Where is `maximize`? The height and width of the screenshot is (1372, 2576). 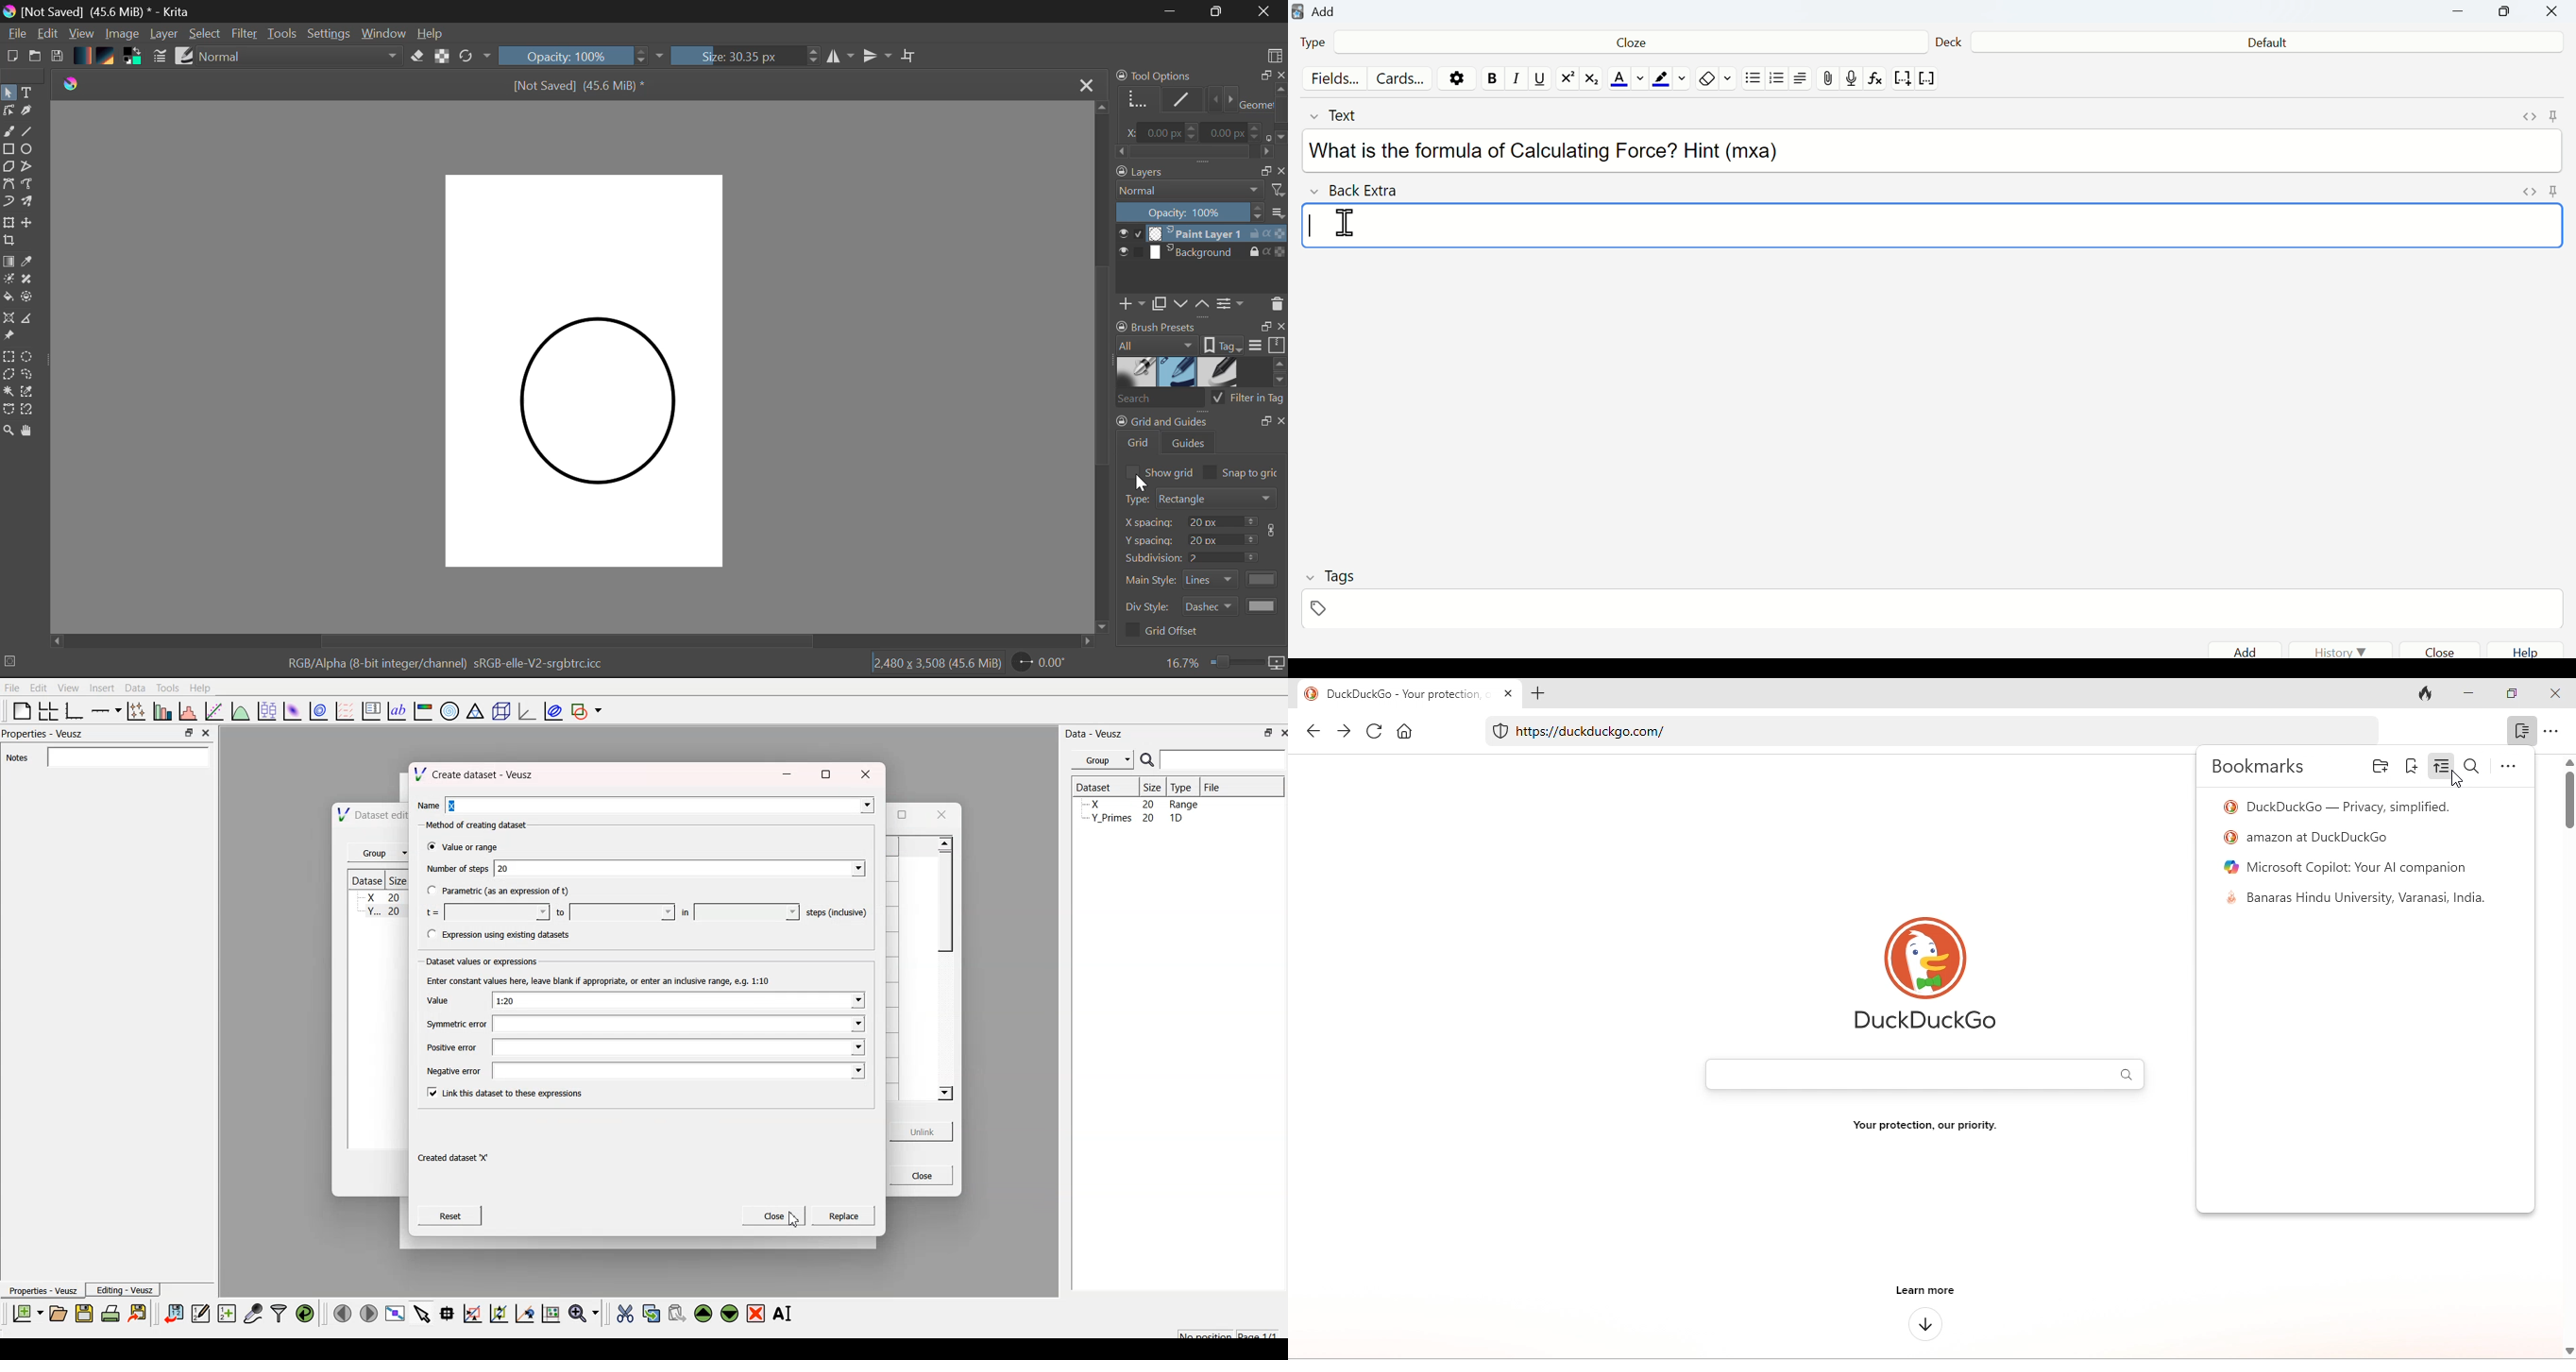
maximize is located at coordinates (901, 813).